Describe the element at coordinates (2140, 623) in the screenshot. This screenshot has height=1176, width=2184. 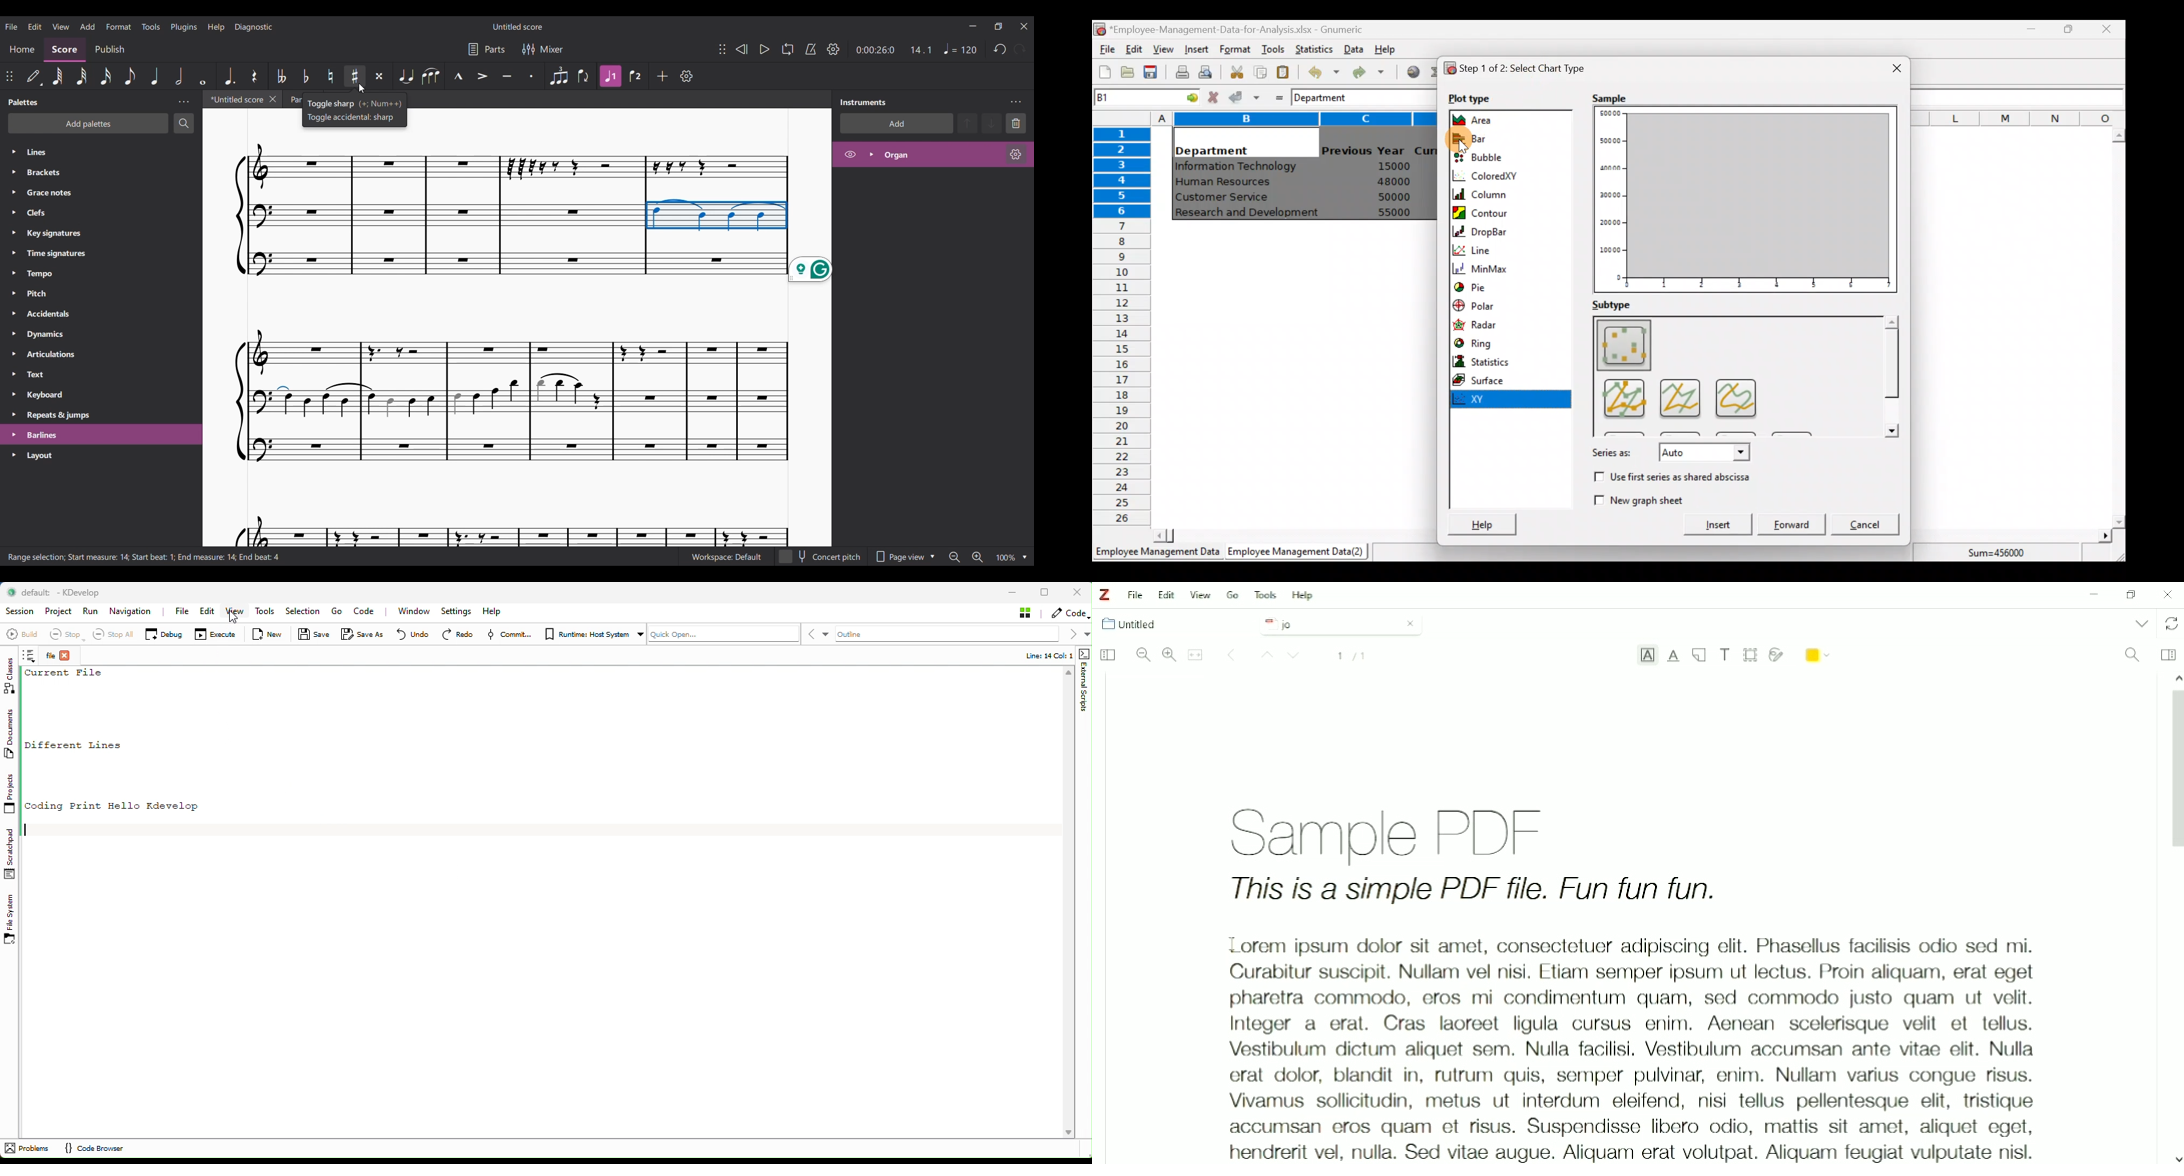
I see `List all tabs` at that location.